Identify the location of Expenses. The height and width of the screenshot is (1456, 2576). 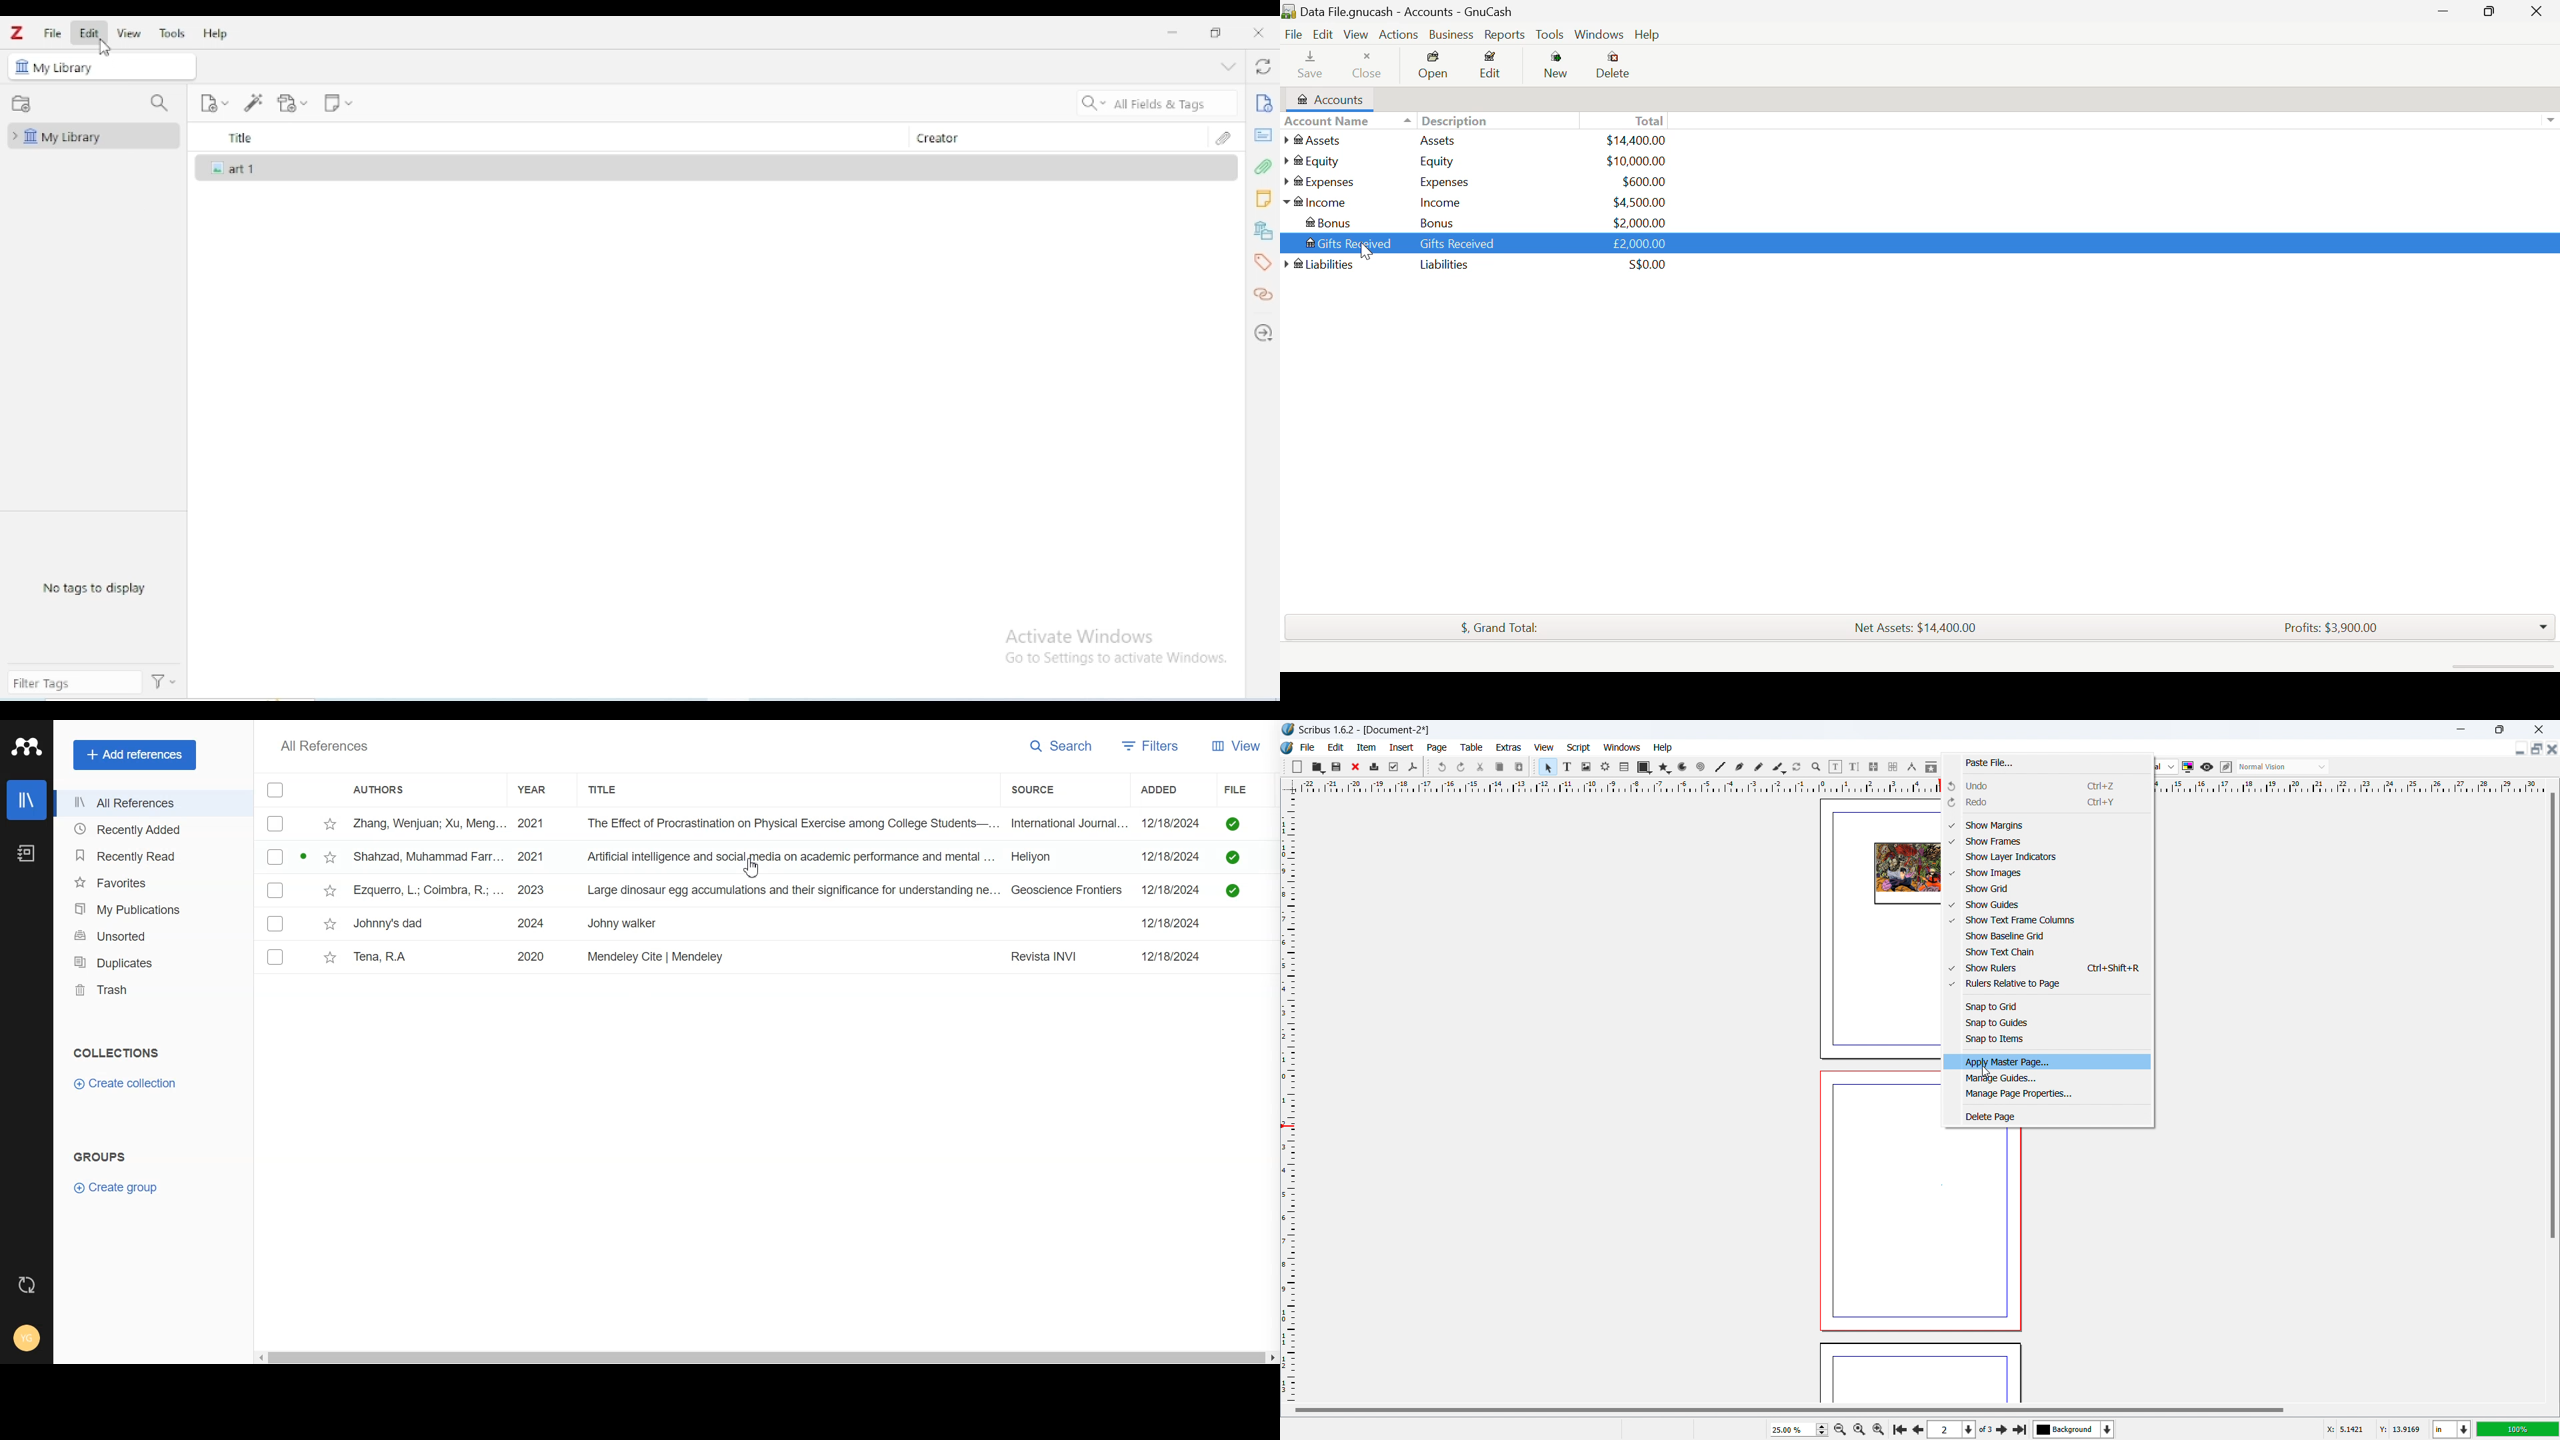
(1440, 181).